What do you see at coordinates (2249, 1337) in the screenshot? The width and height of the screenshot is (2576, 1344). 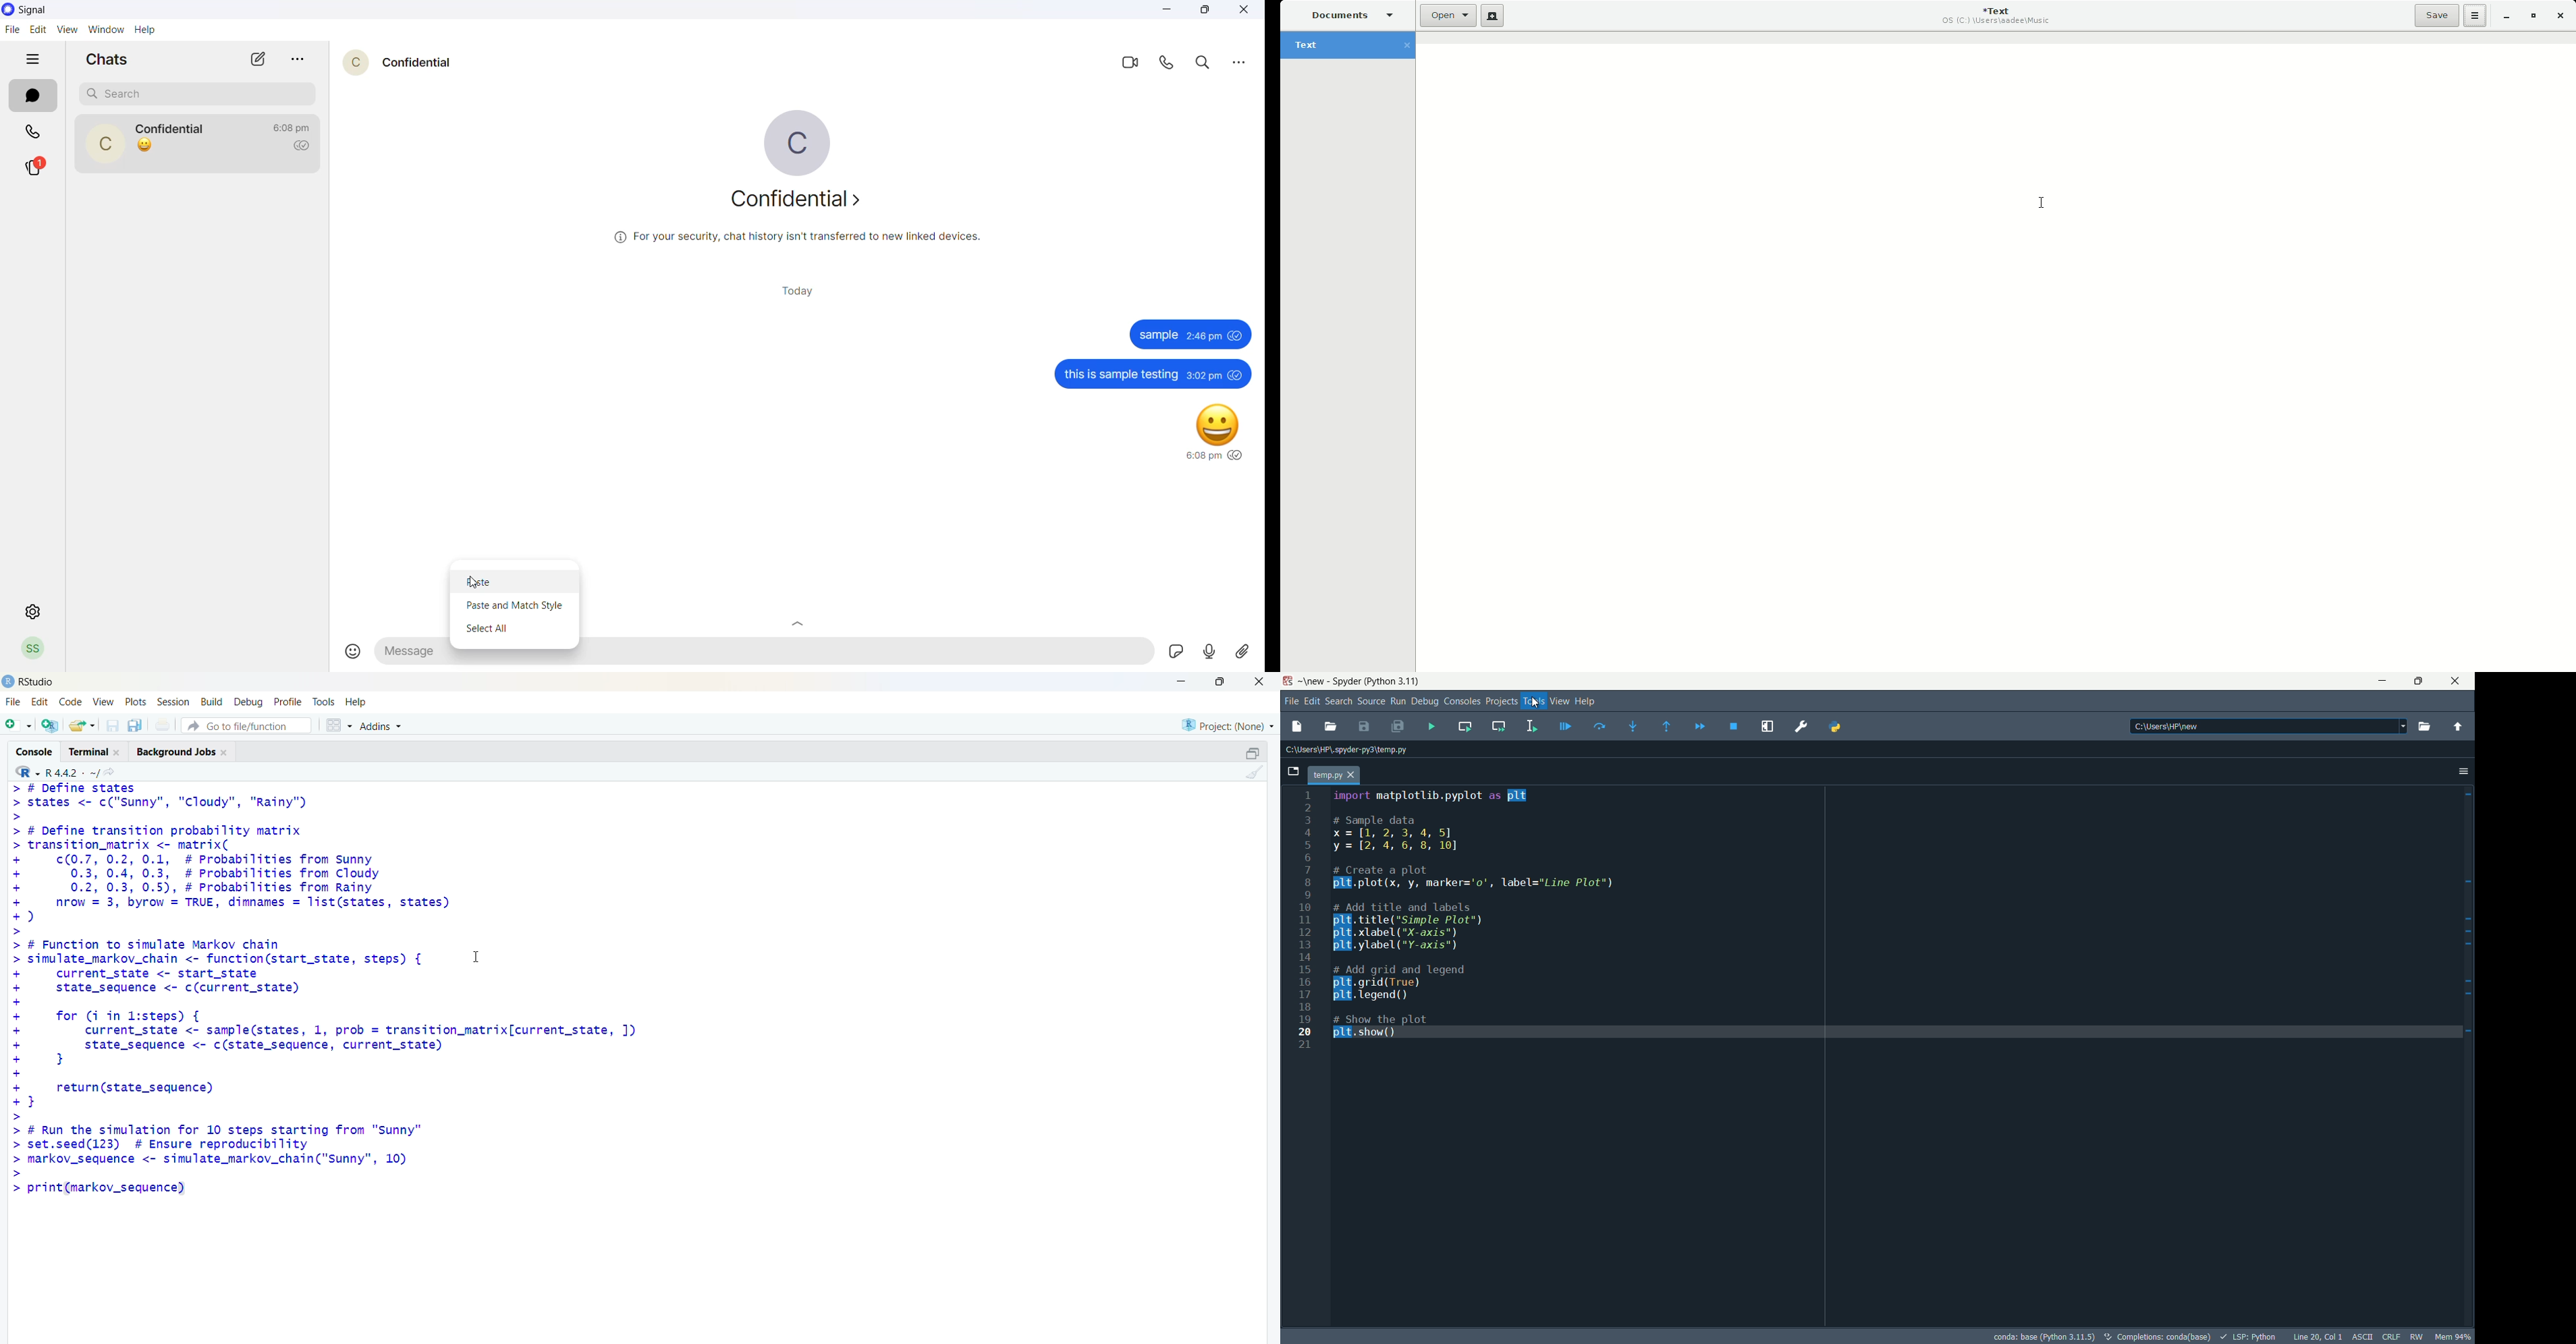 I see `LSP:Python` at bounding box center [2249, 1337].